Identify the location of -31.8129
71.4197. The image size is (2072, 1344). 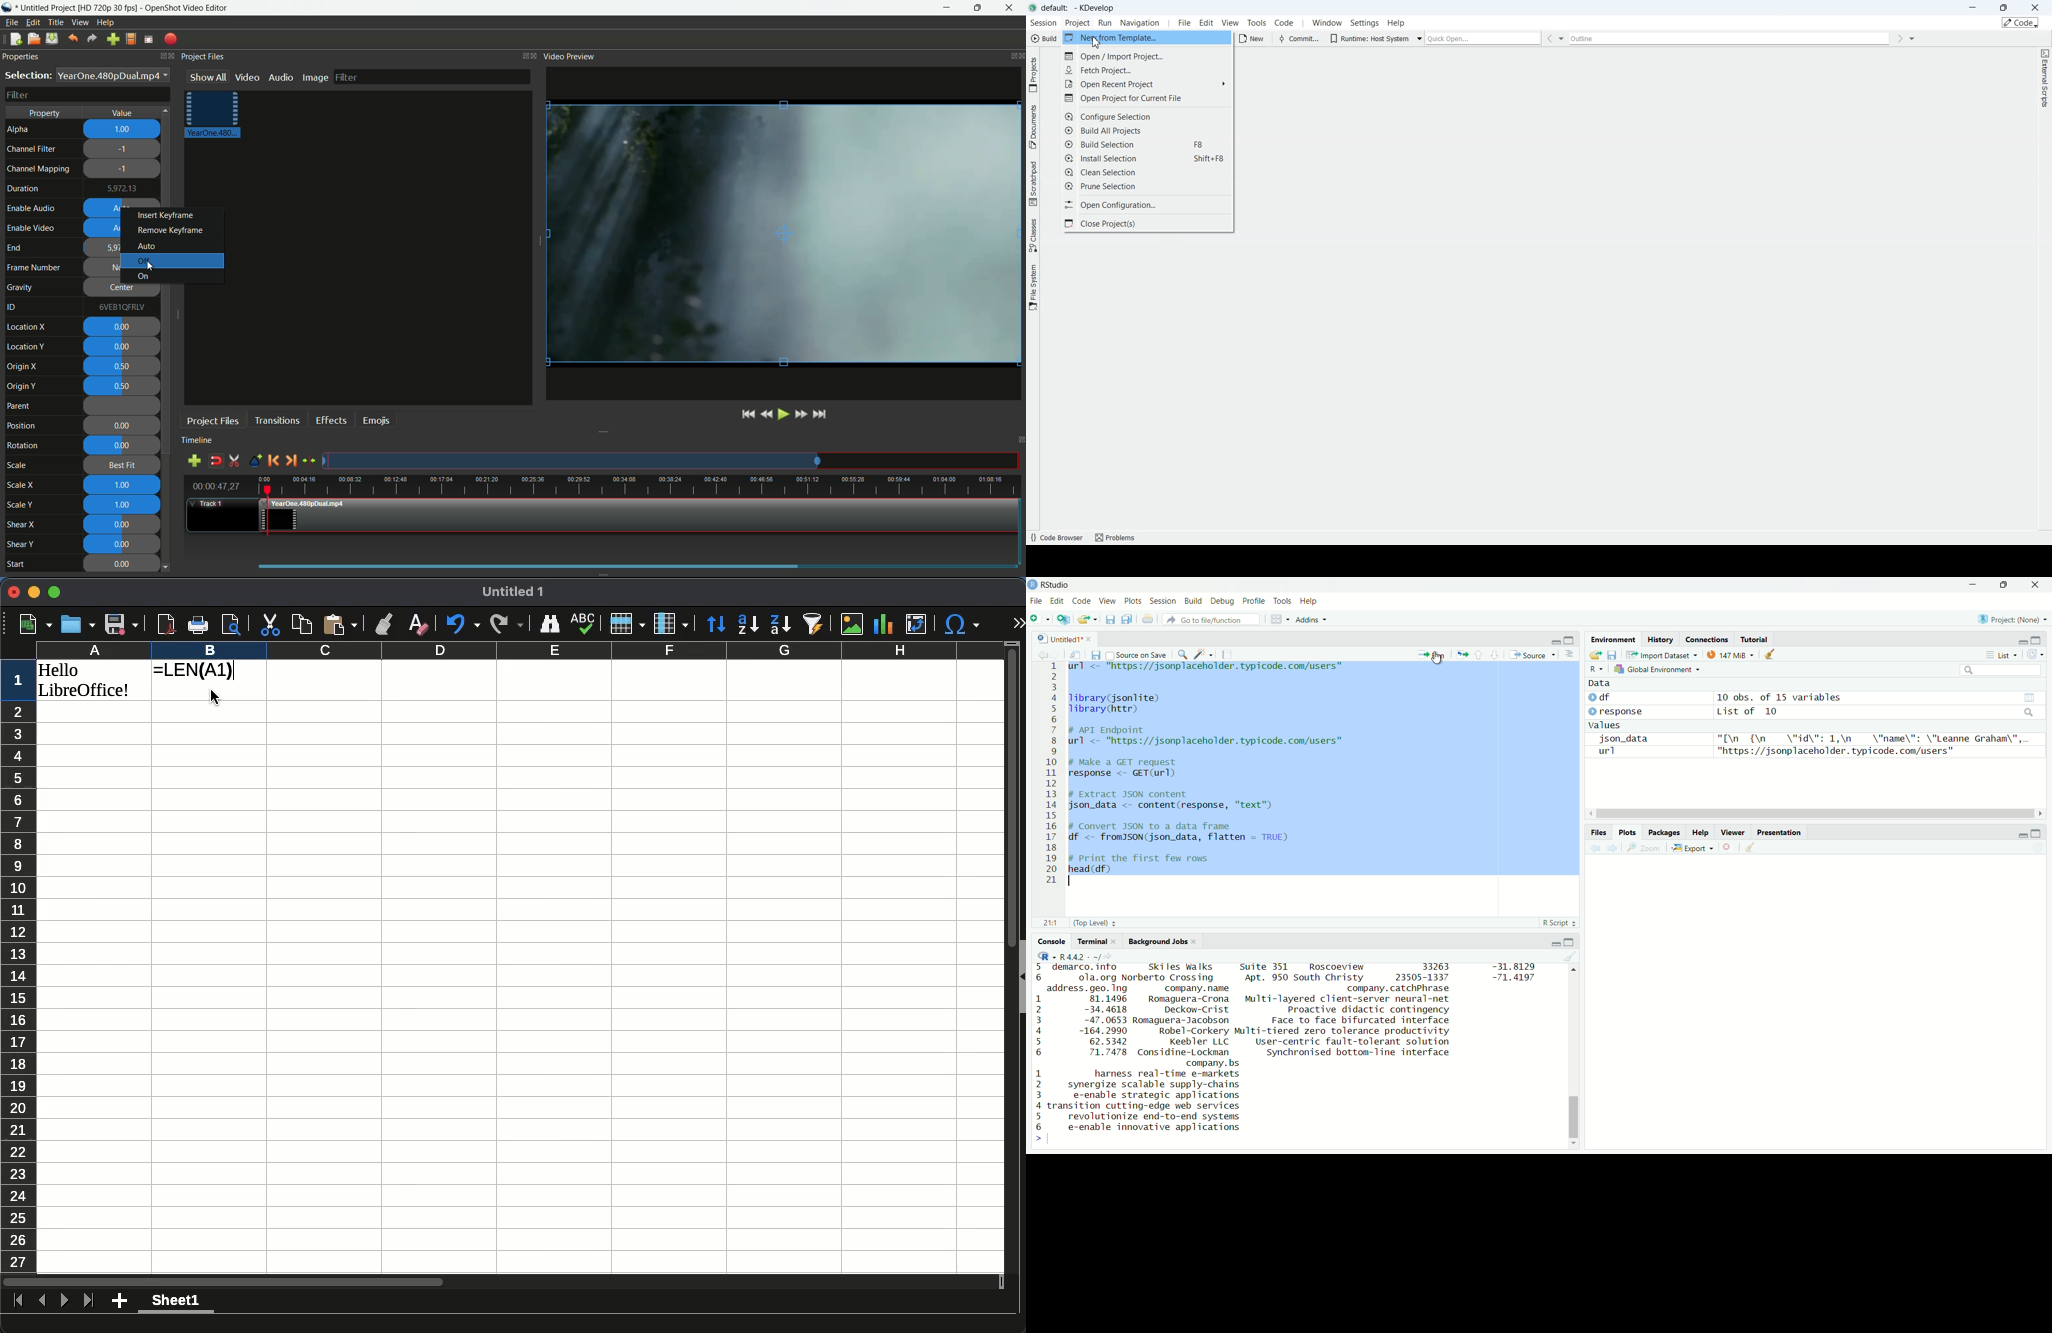
(1513, 974).